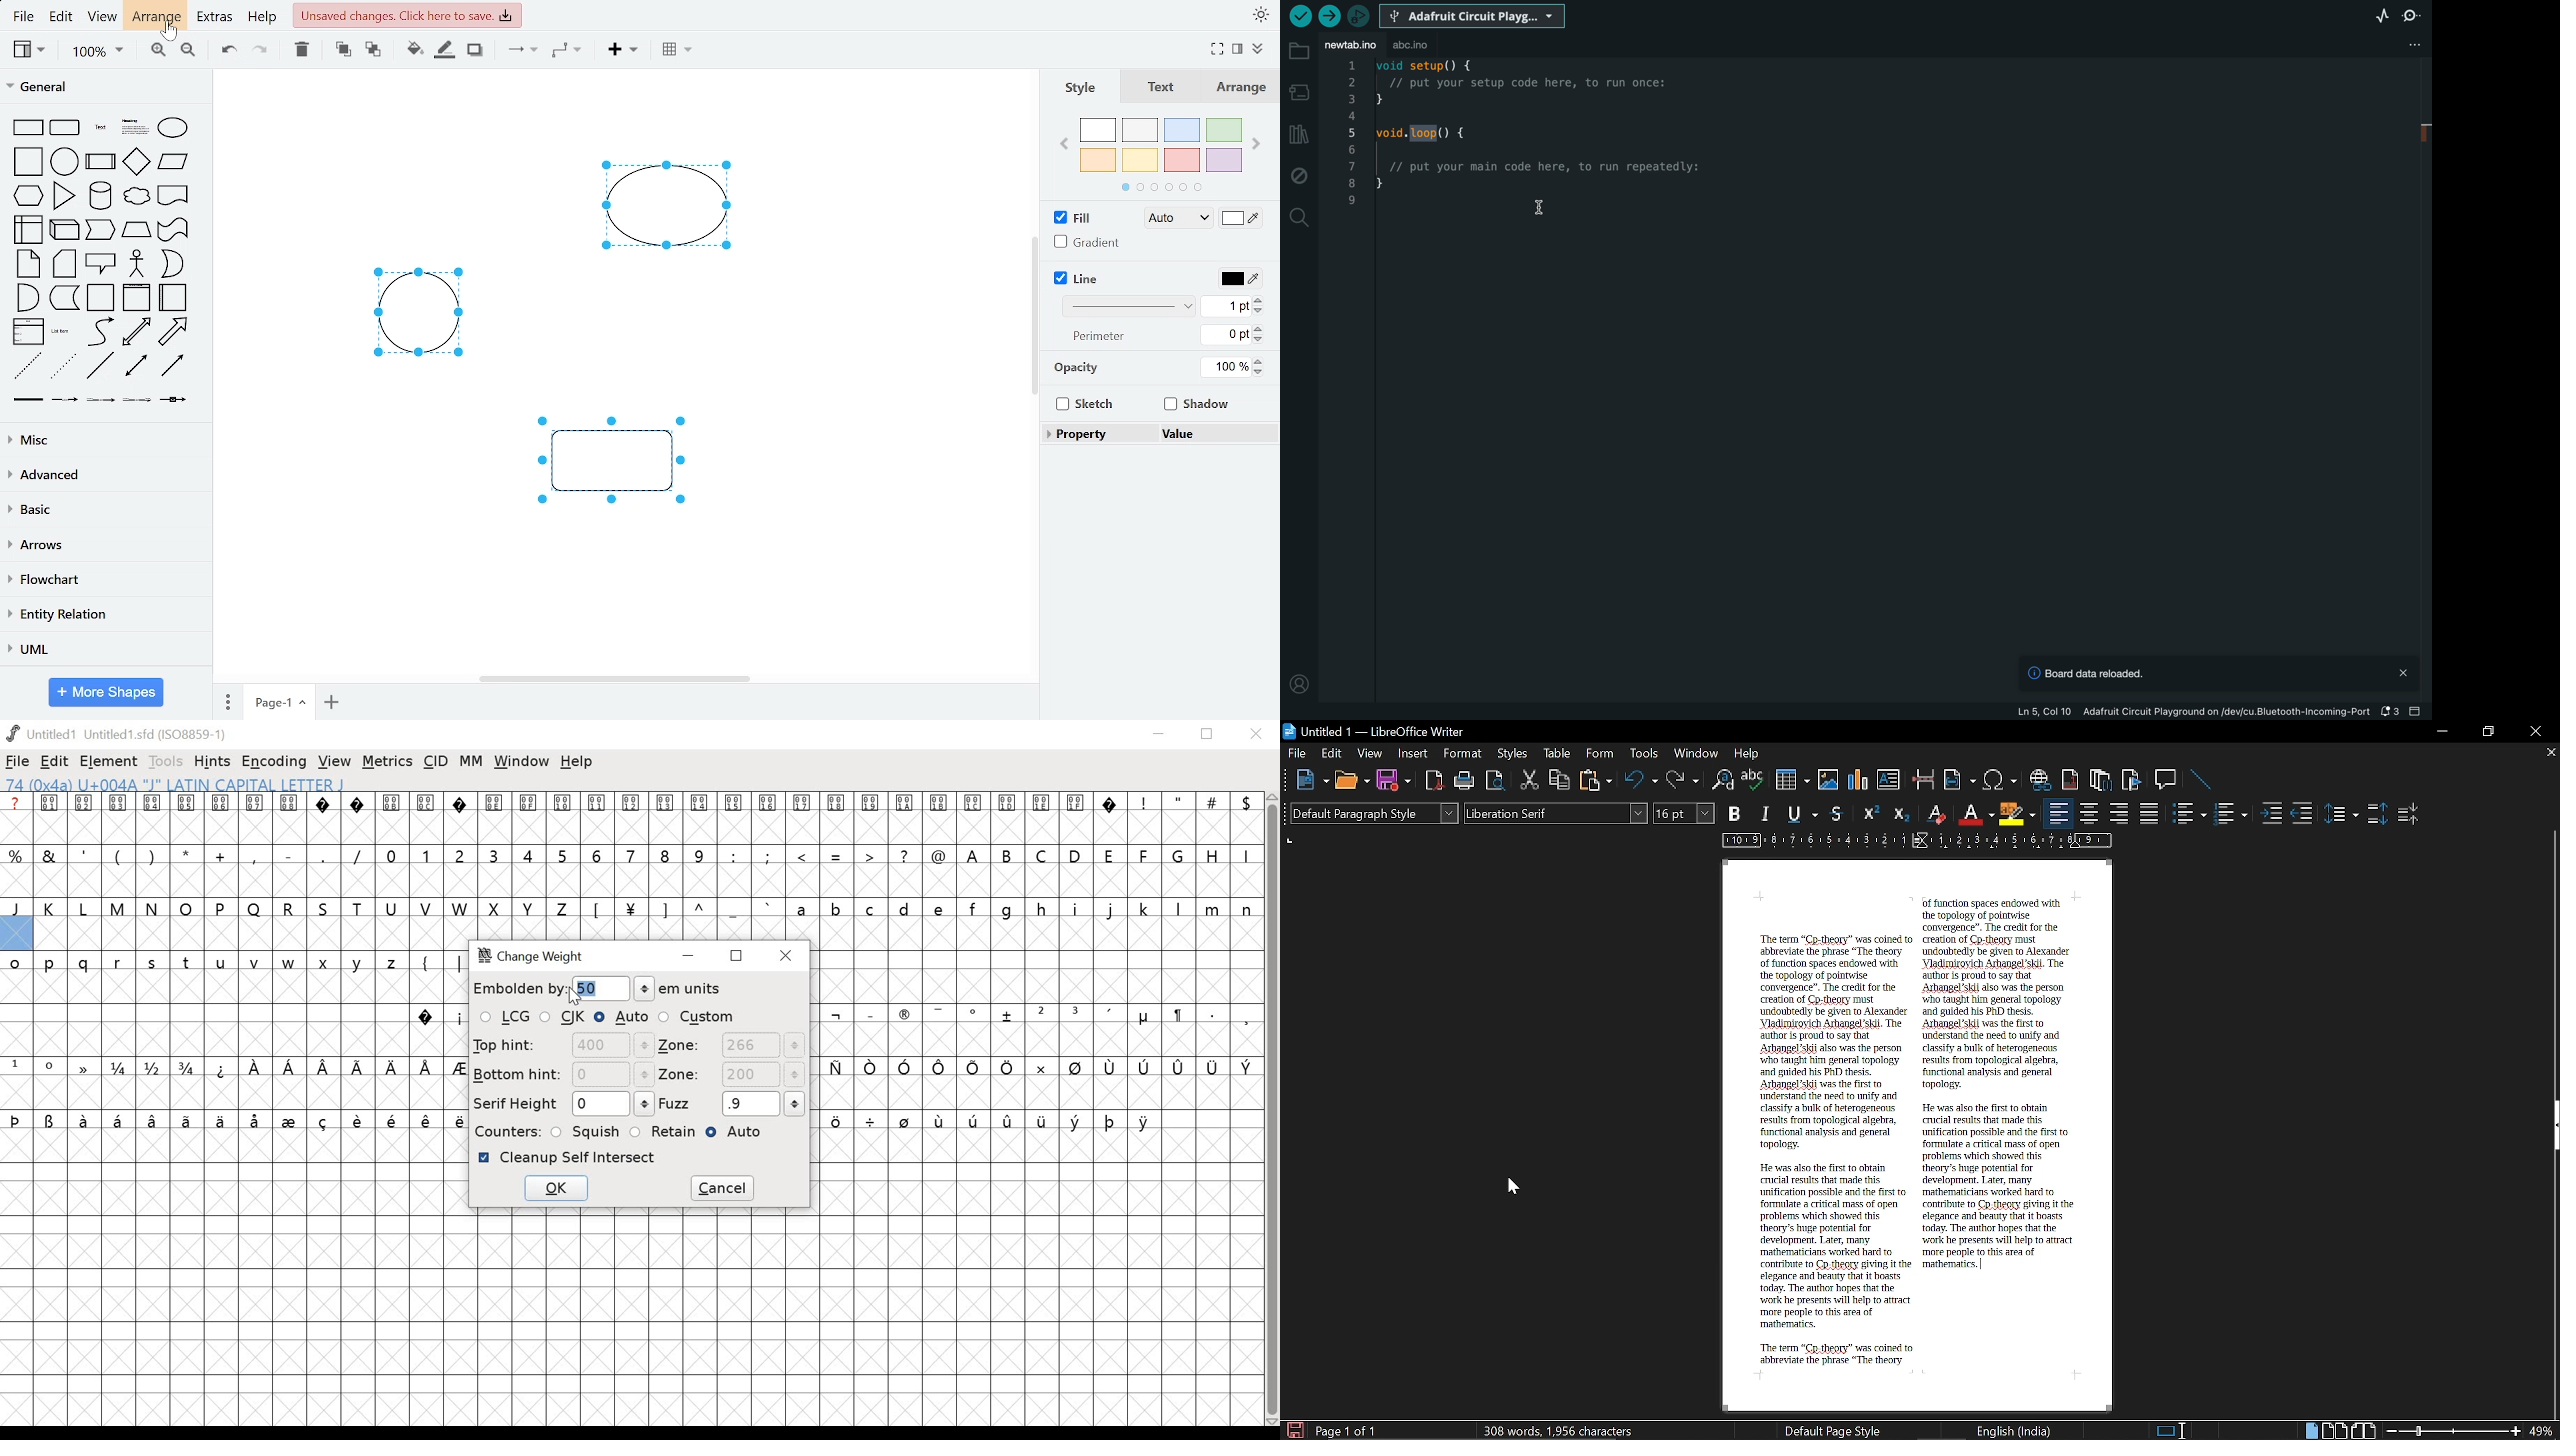  Describe the element at coordinates (342, 50) in the screenshot. I see `to front` at that location.